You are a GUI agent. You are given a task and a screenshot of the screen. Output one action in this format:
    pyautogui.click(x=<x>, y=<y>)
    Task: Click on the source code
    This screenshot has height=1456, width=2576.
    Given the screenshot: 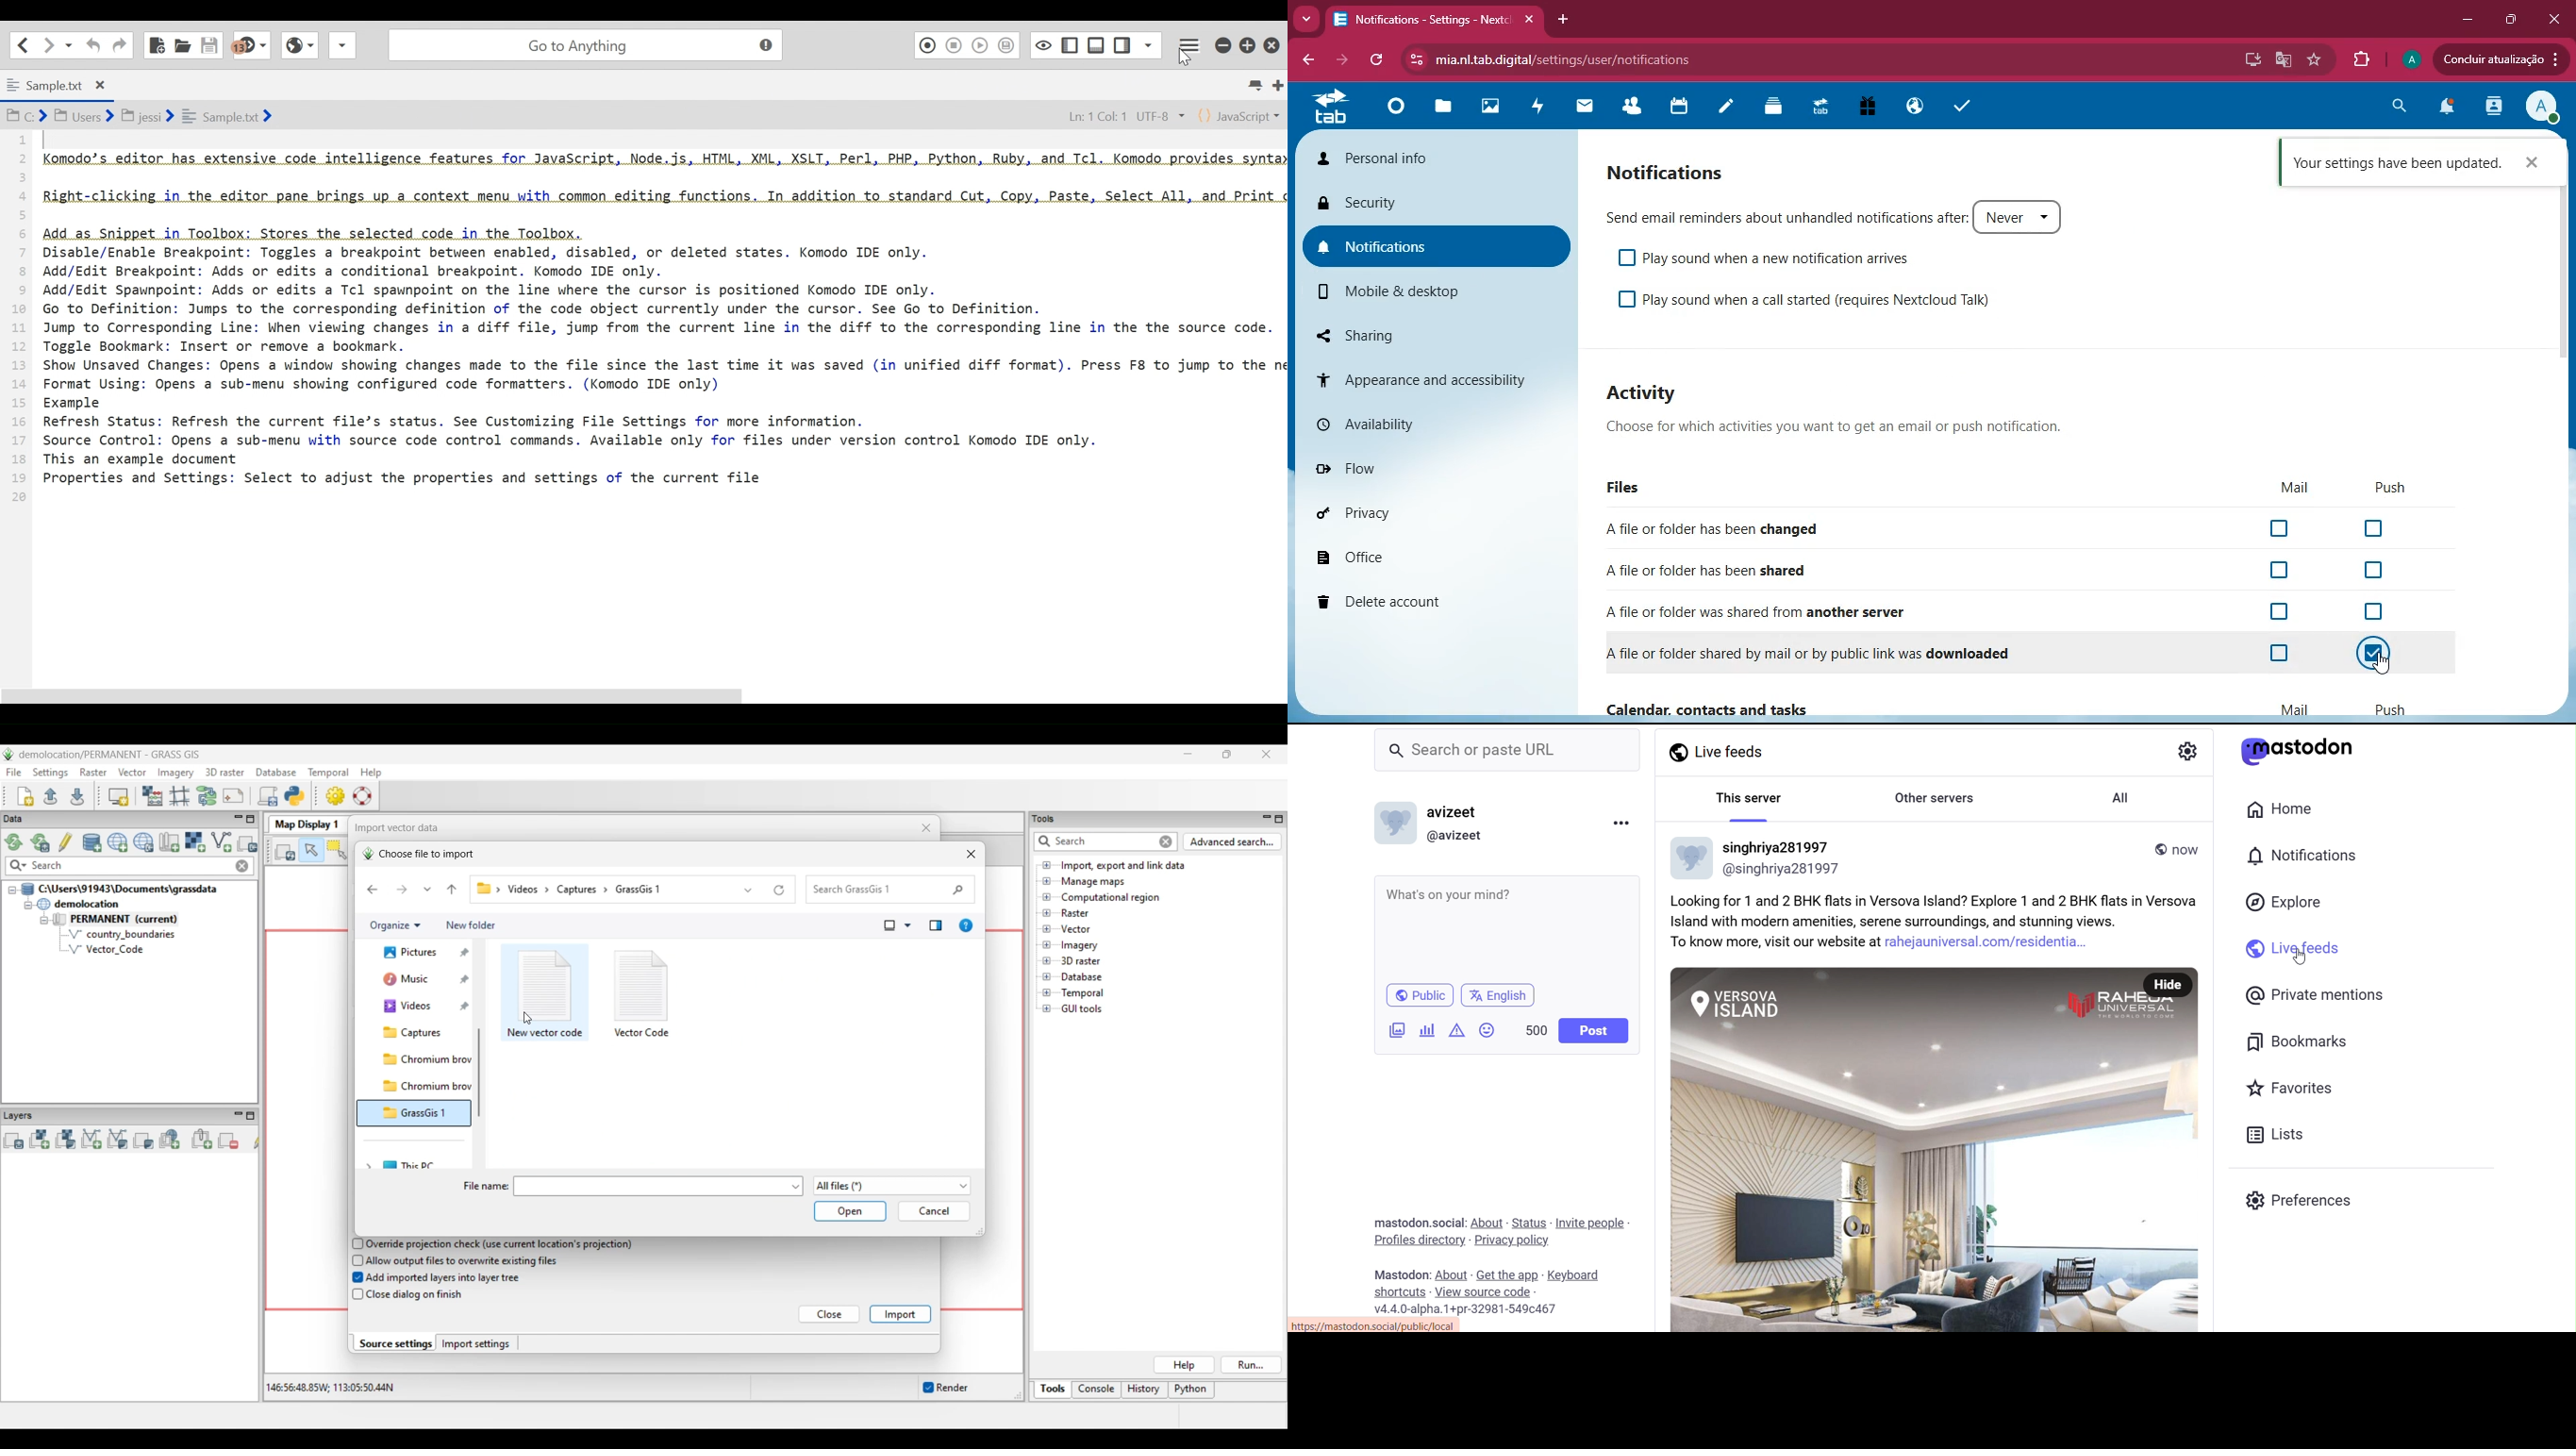 What is the action you would take?
    pyautogui.click(x=1483, y=1294)
    